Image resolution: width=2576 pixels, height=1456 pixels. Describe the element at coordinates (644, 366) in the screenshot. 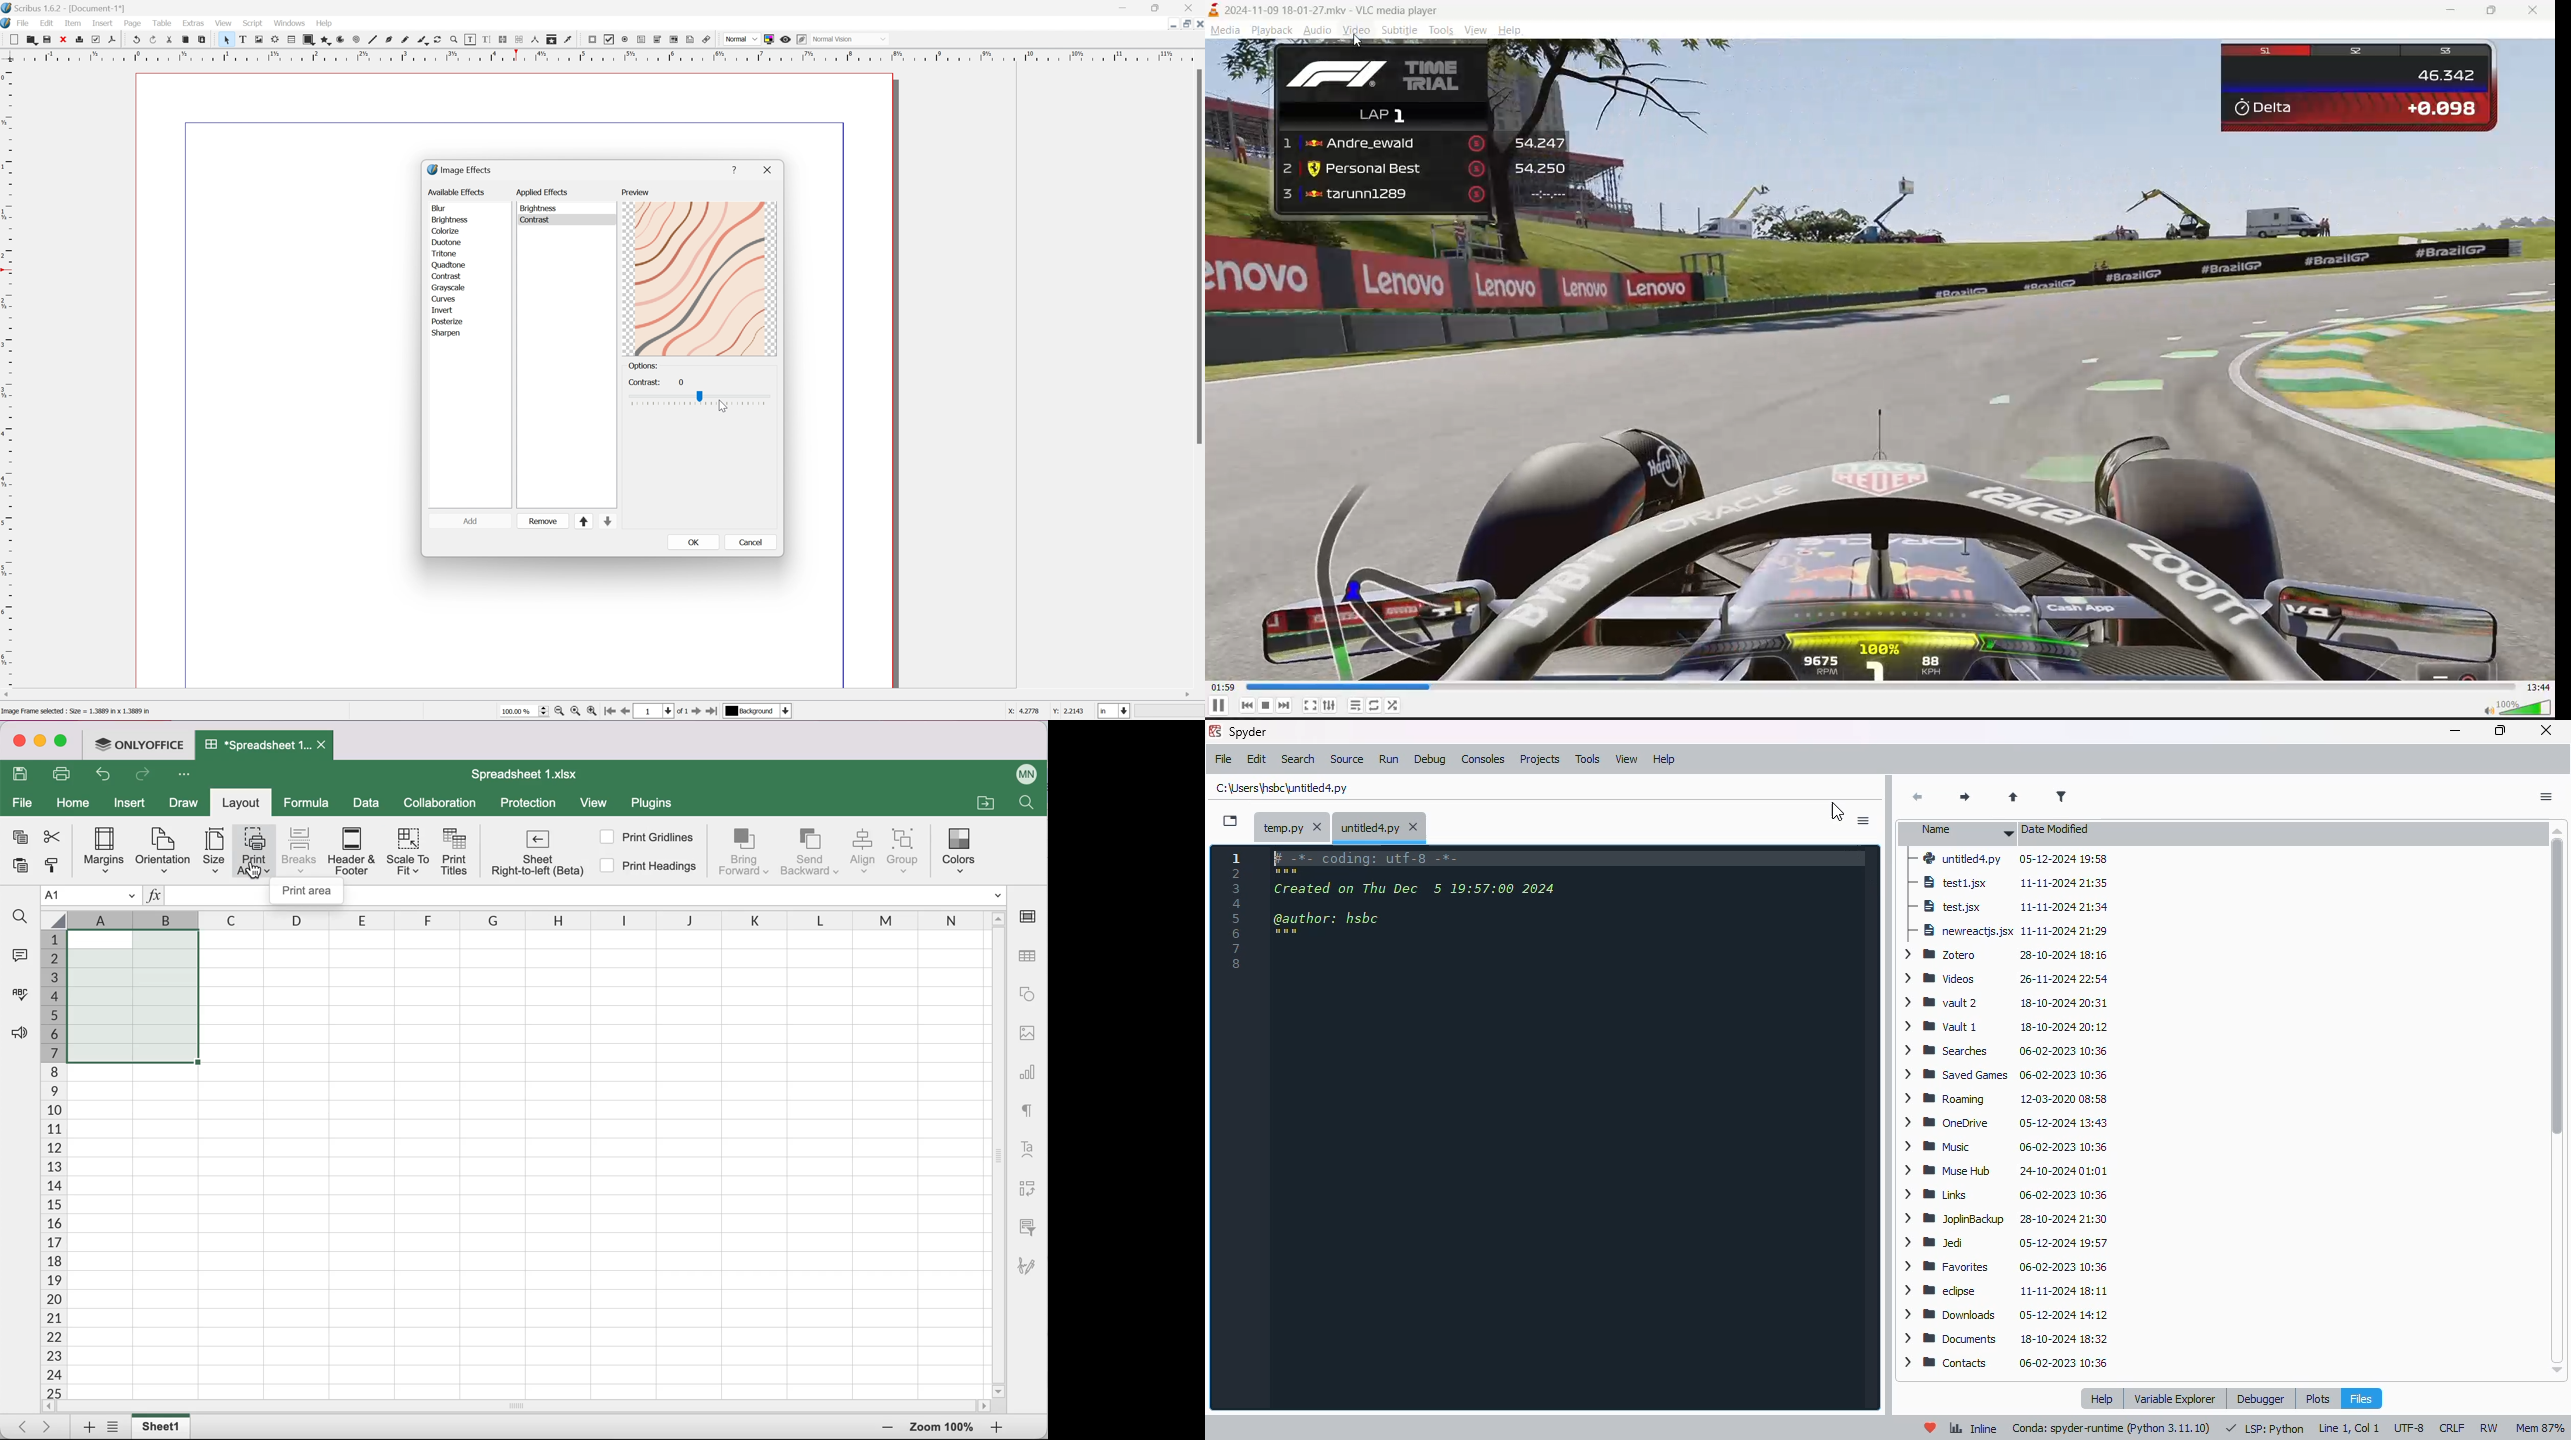

I see `options:` at that location.